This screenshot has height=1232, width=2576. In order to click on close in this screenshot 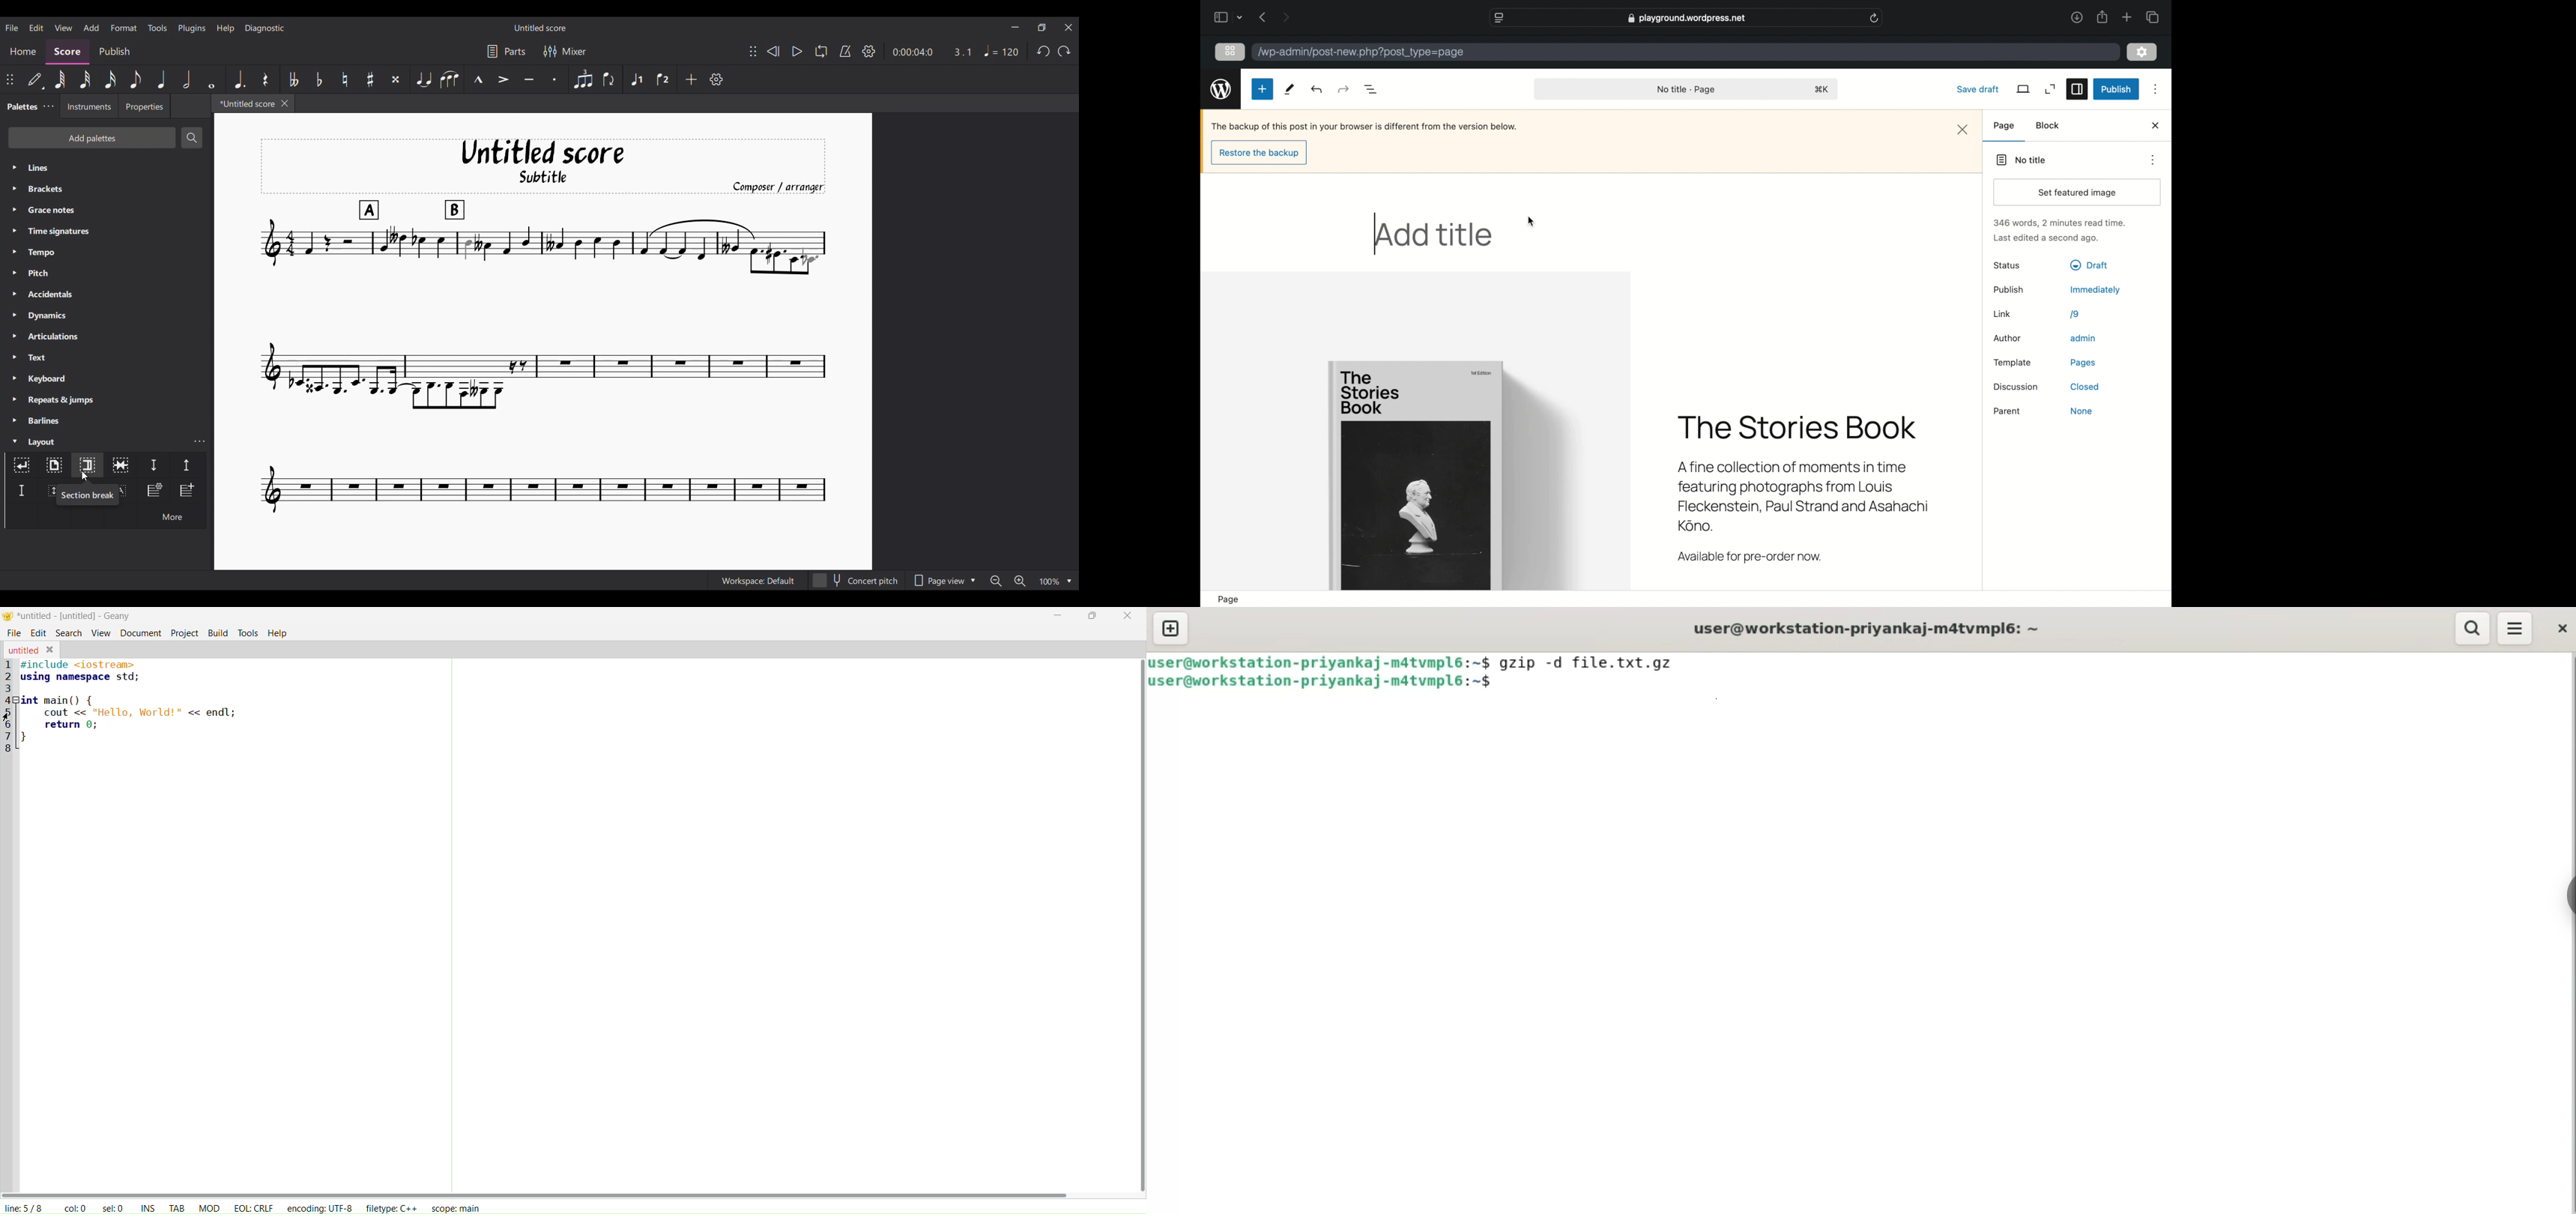, I will do `click(2157, 126)`.